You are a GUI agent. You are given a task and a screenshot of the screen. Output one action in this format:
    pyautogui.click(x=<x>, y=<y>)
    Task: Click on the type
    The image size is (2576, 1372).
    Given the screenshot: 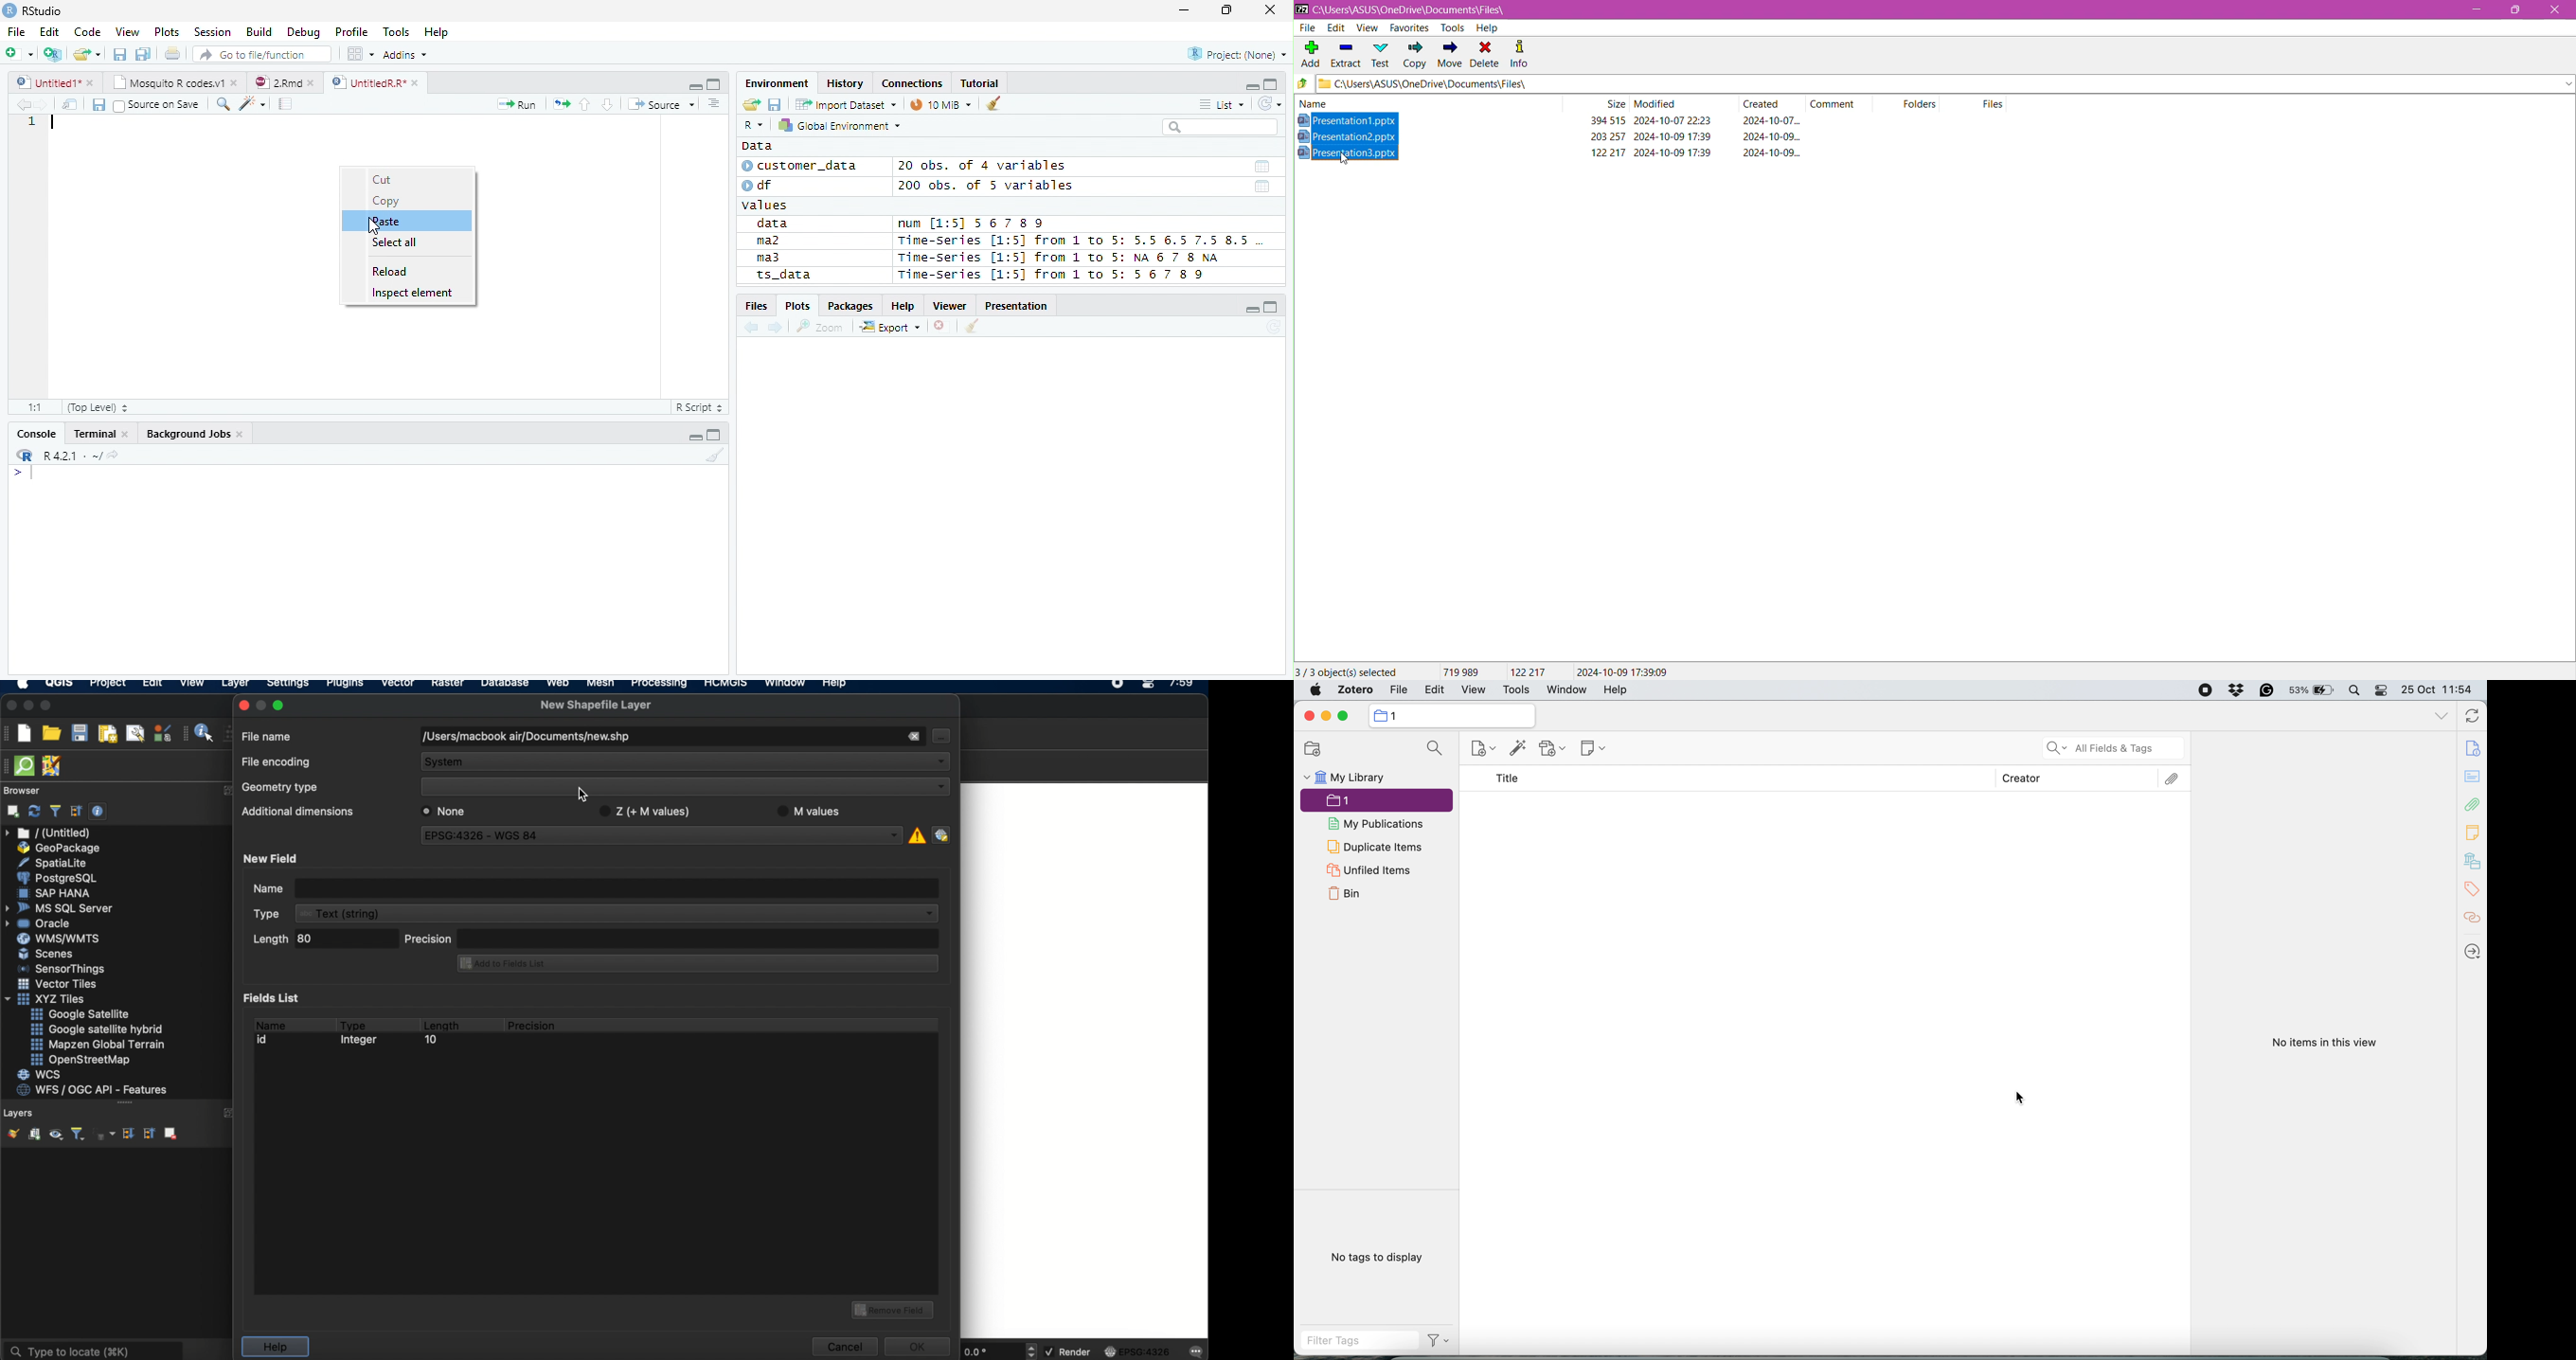 What is the action you would take?
    pyautogui.click(x=354, y=1023)
    